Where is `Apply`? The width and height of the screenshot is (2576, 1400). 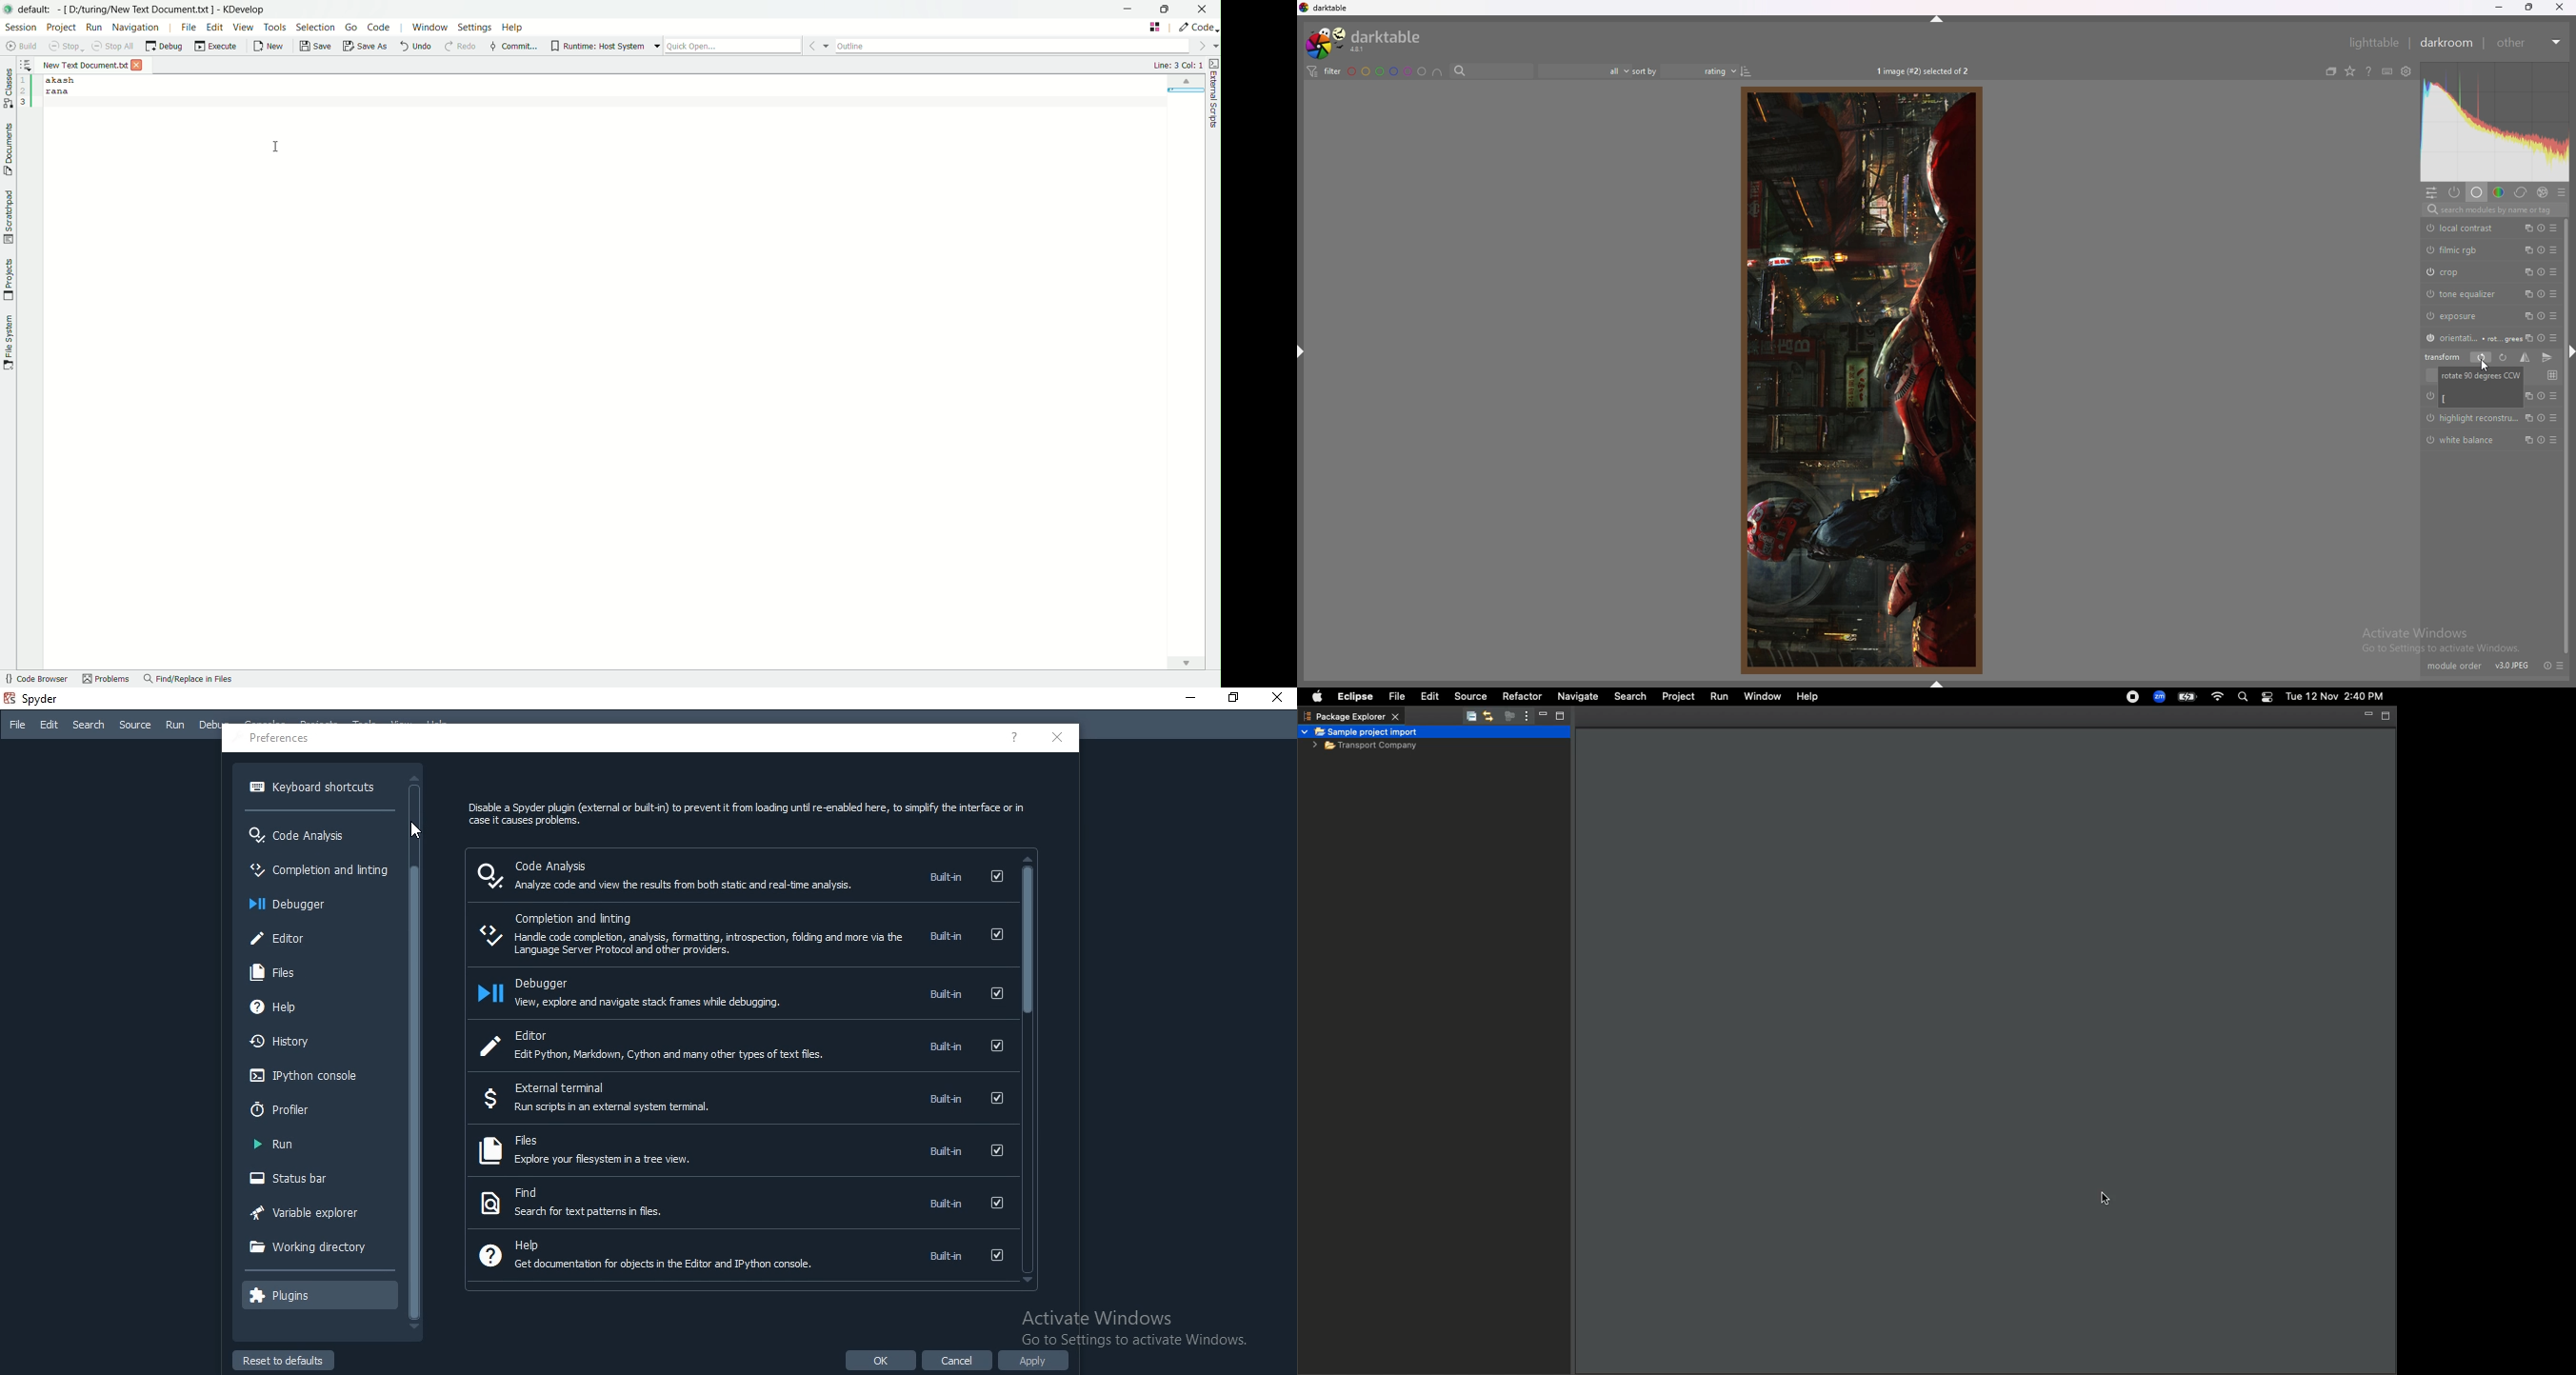
Apply is located at coordinates (1041, 1362).